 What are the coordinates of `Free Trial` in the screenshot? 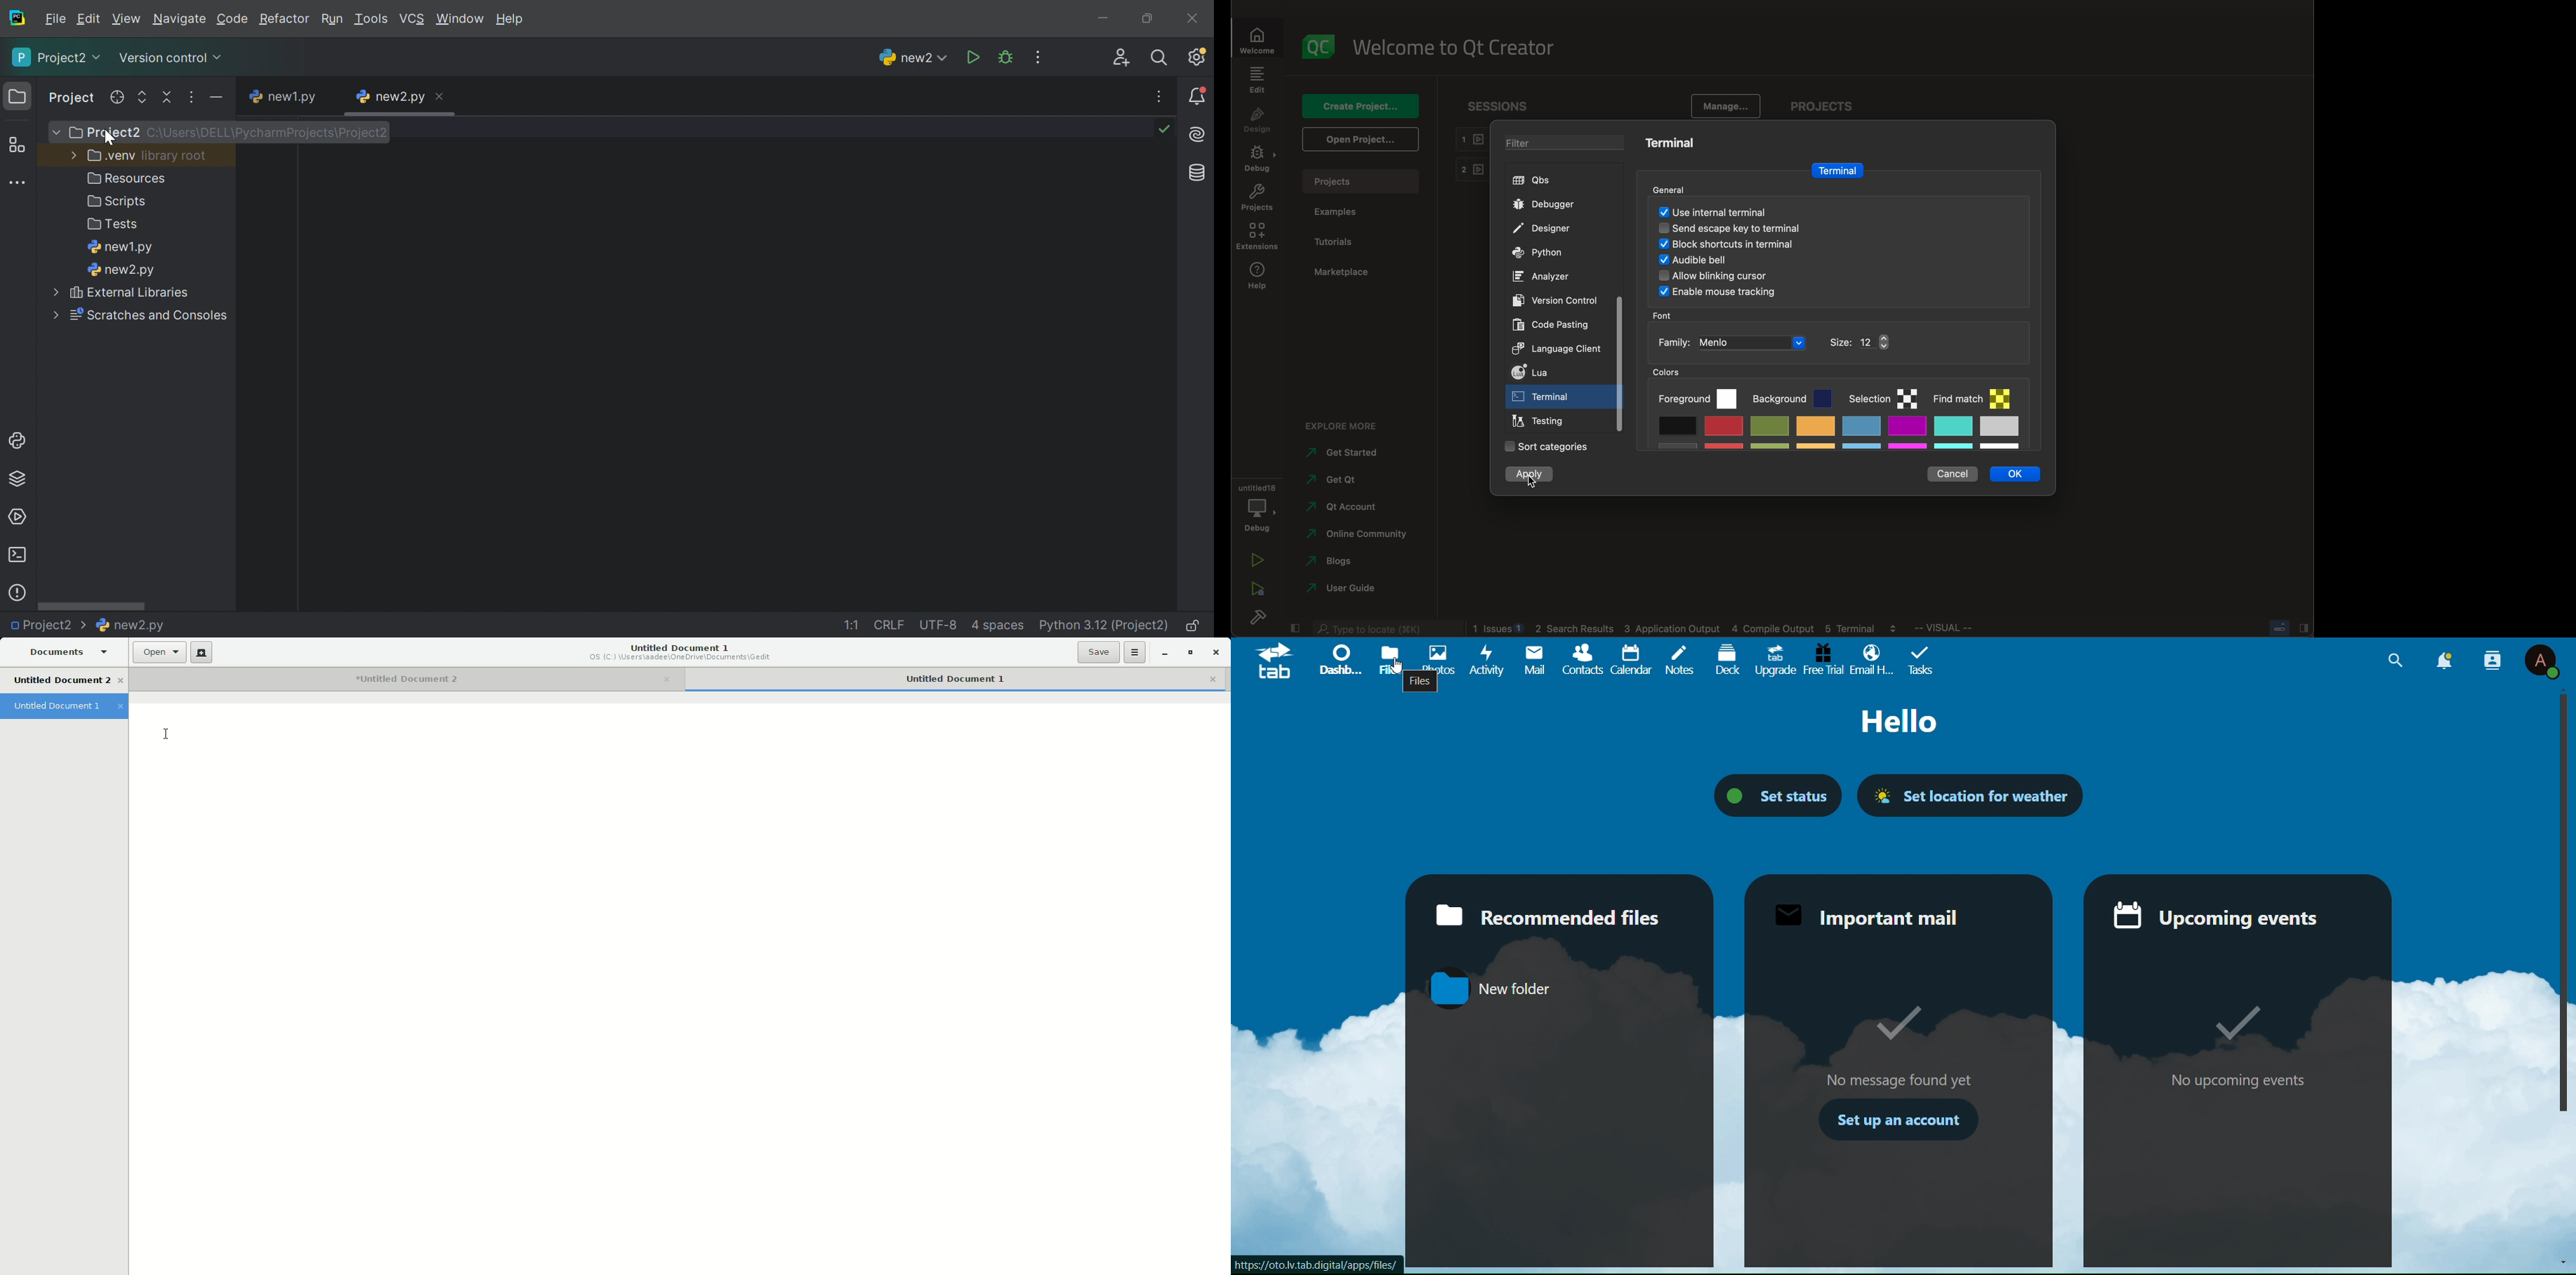 It's located at (1823, 659).